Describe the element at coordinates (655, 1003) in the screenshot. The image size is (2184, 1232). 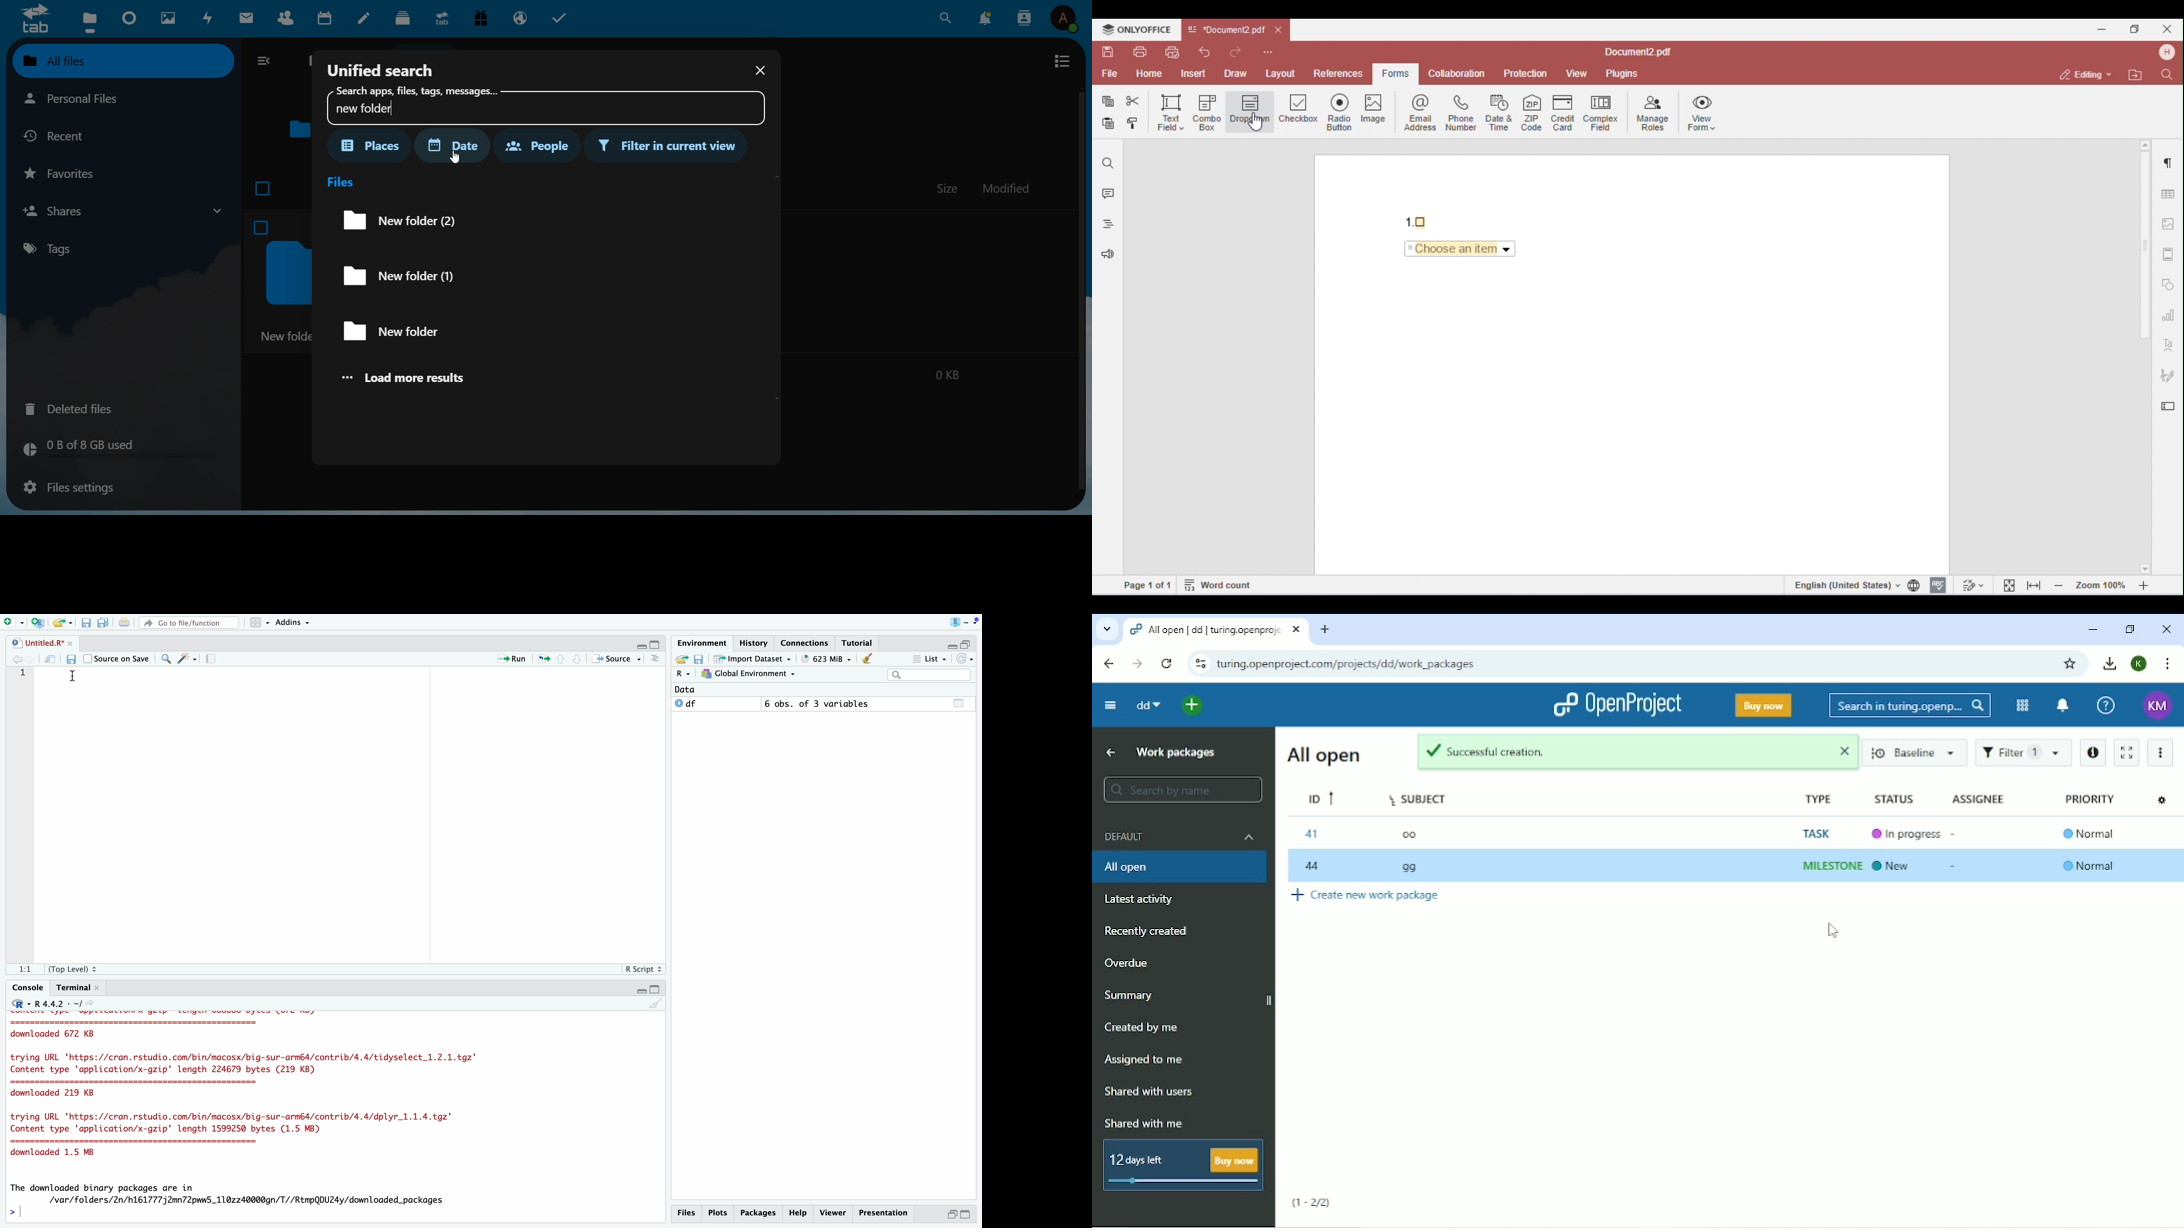
I see `Clear` at that location.